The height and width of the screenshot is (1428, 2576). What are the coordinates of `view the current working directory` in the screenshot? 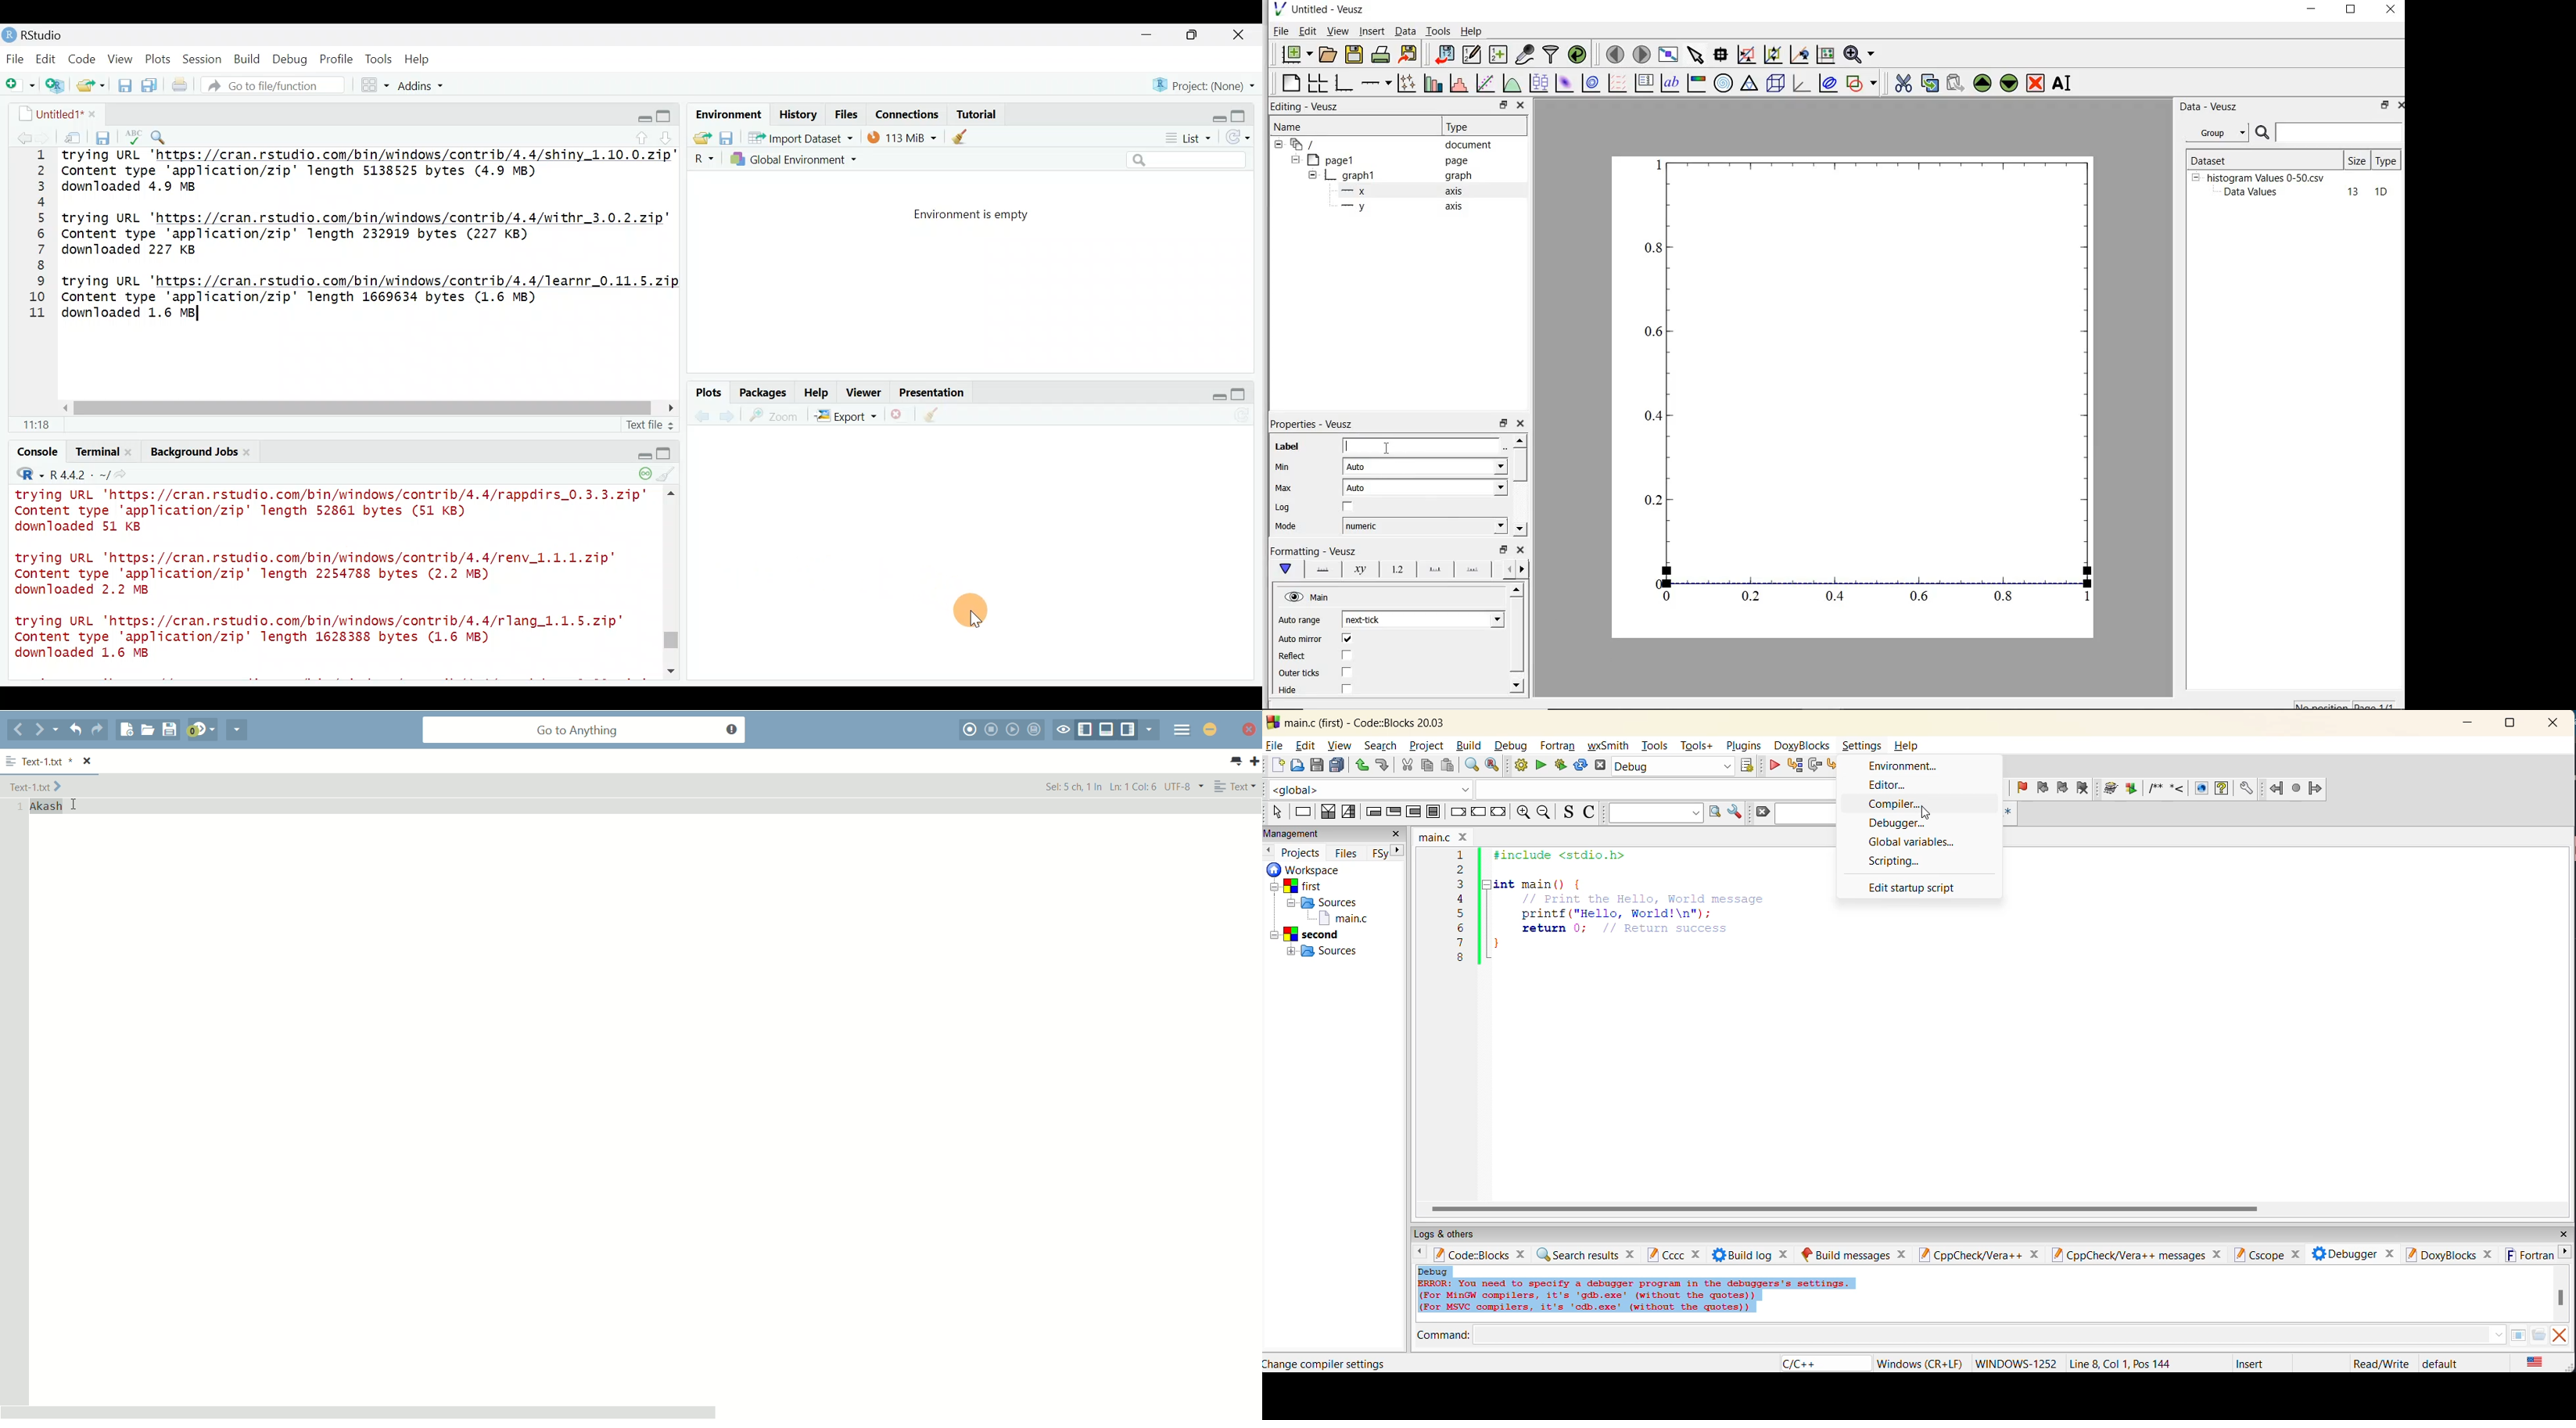 It's located at (128, 474).